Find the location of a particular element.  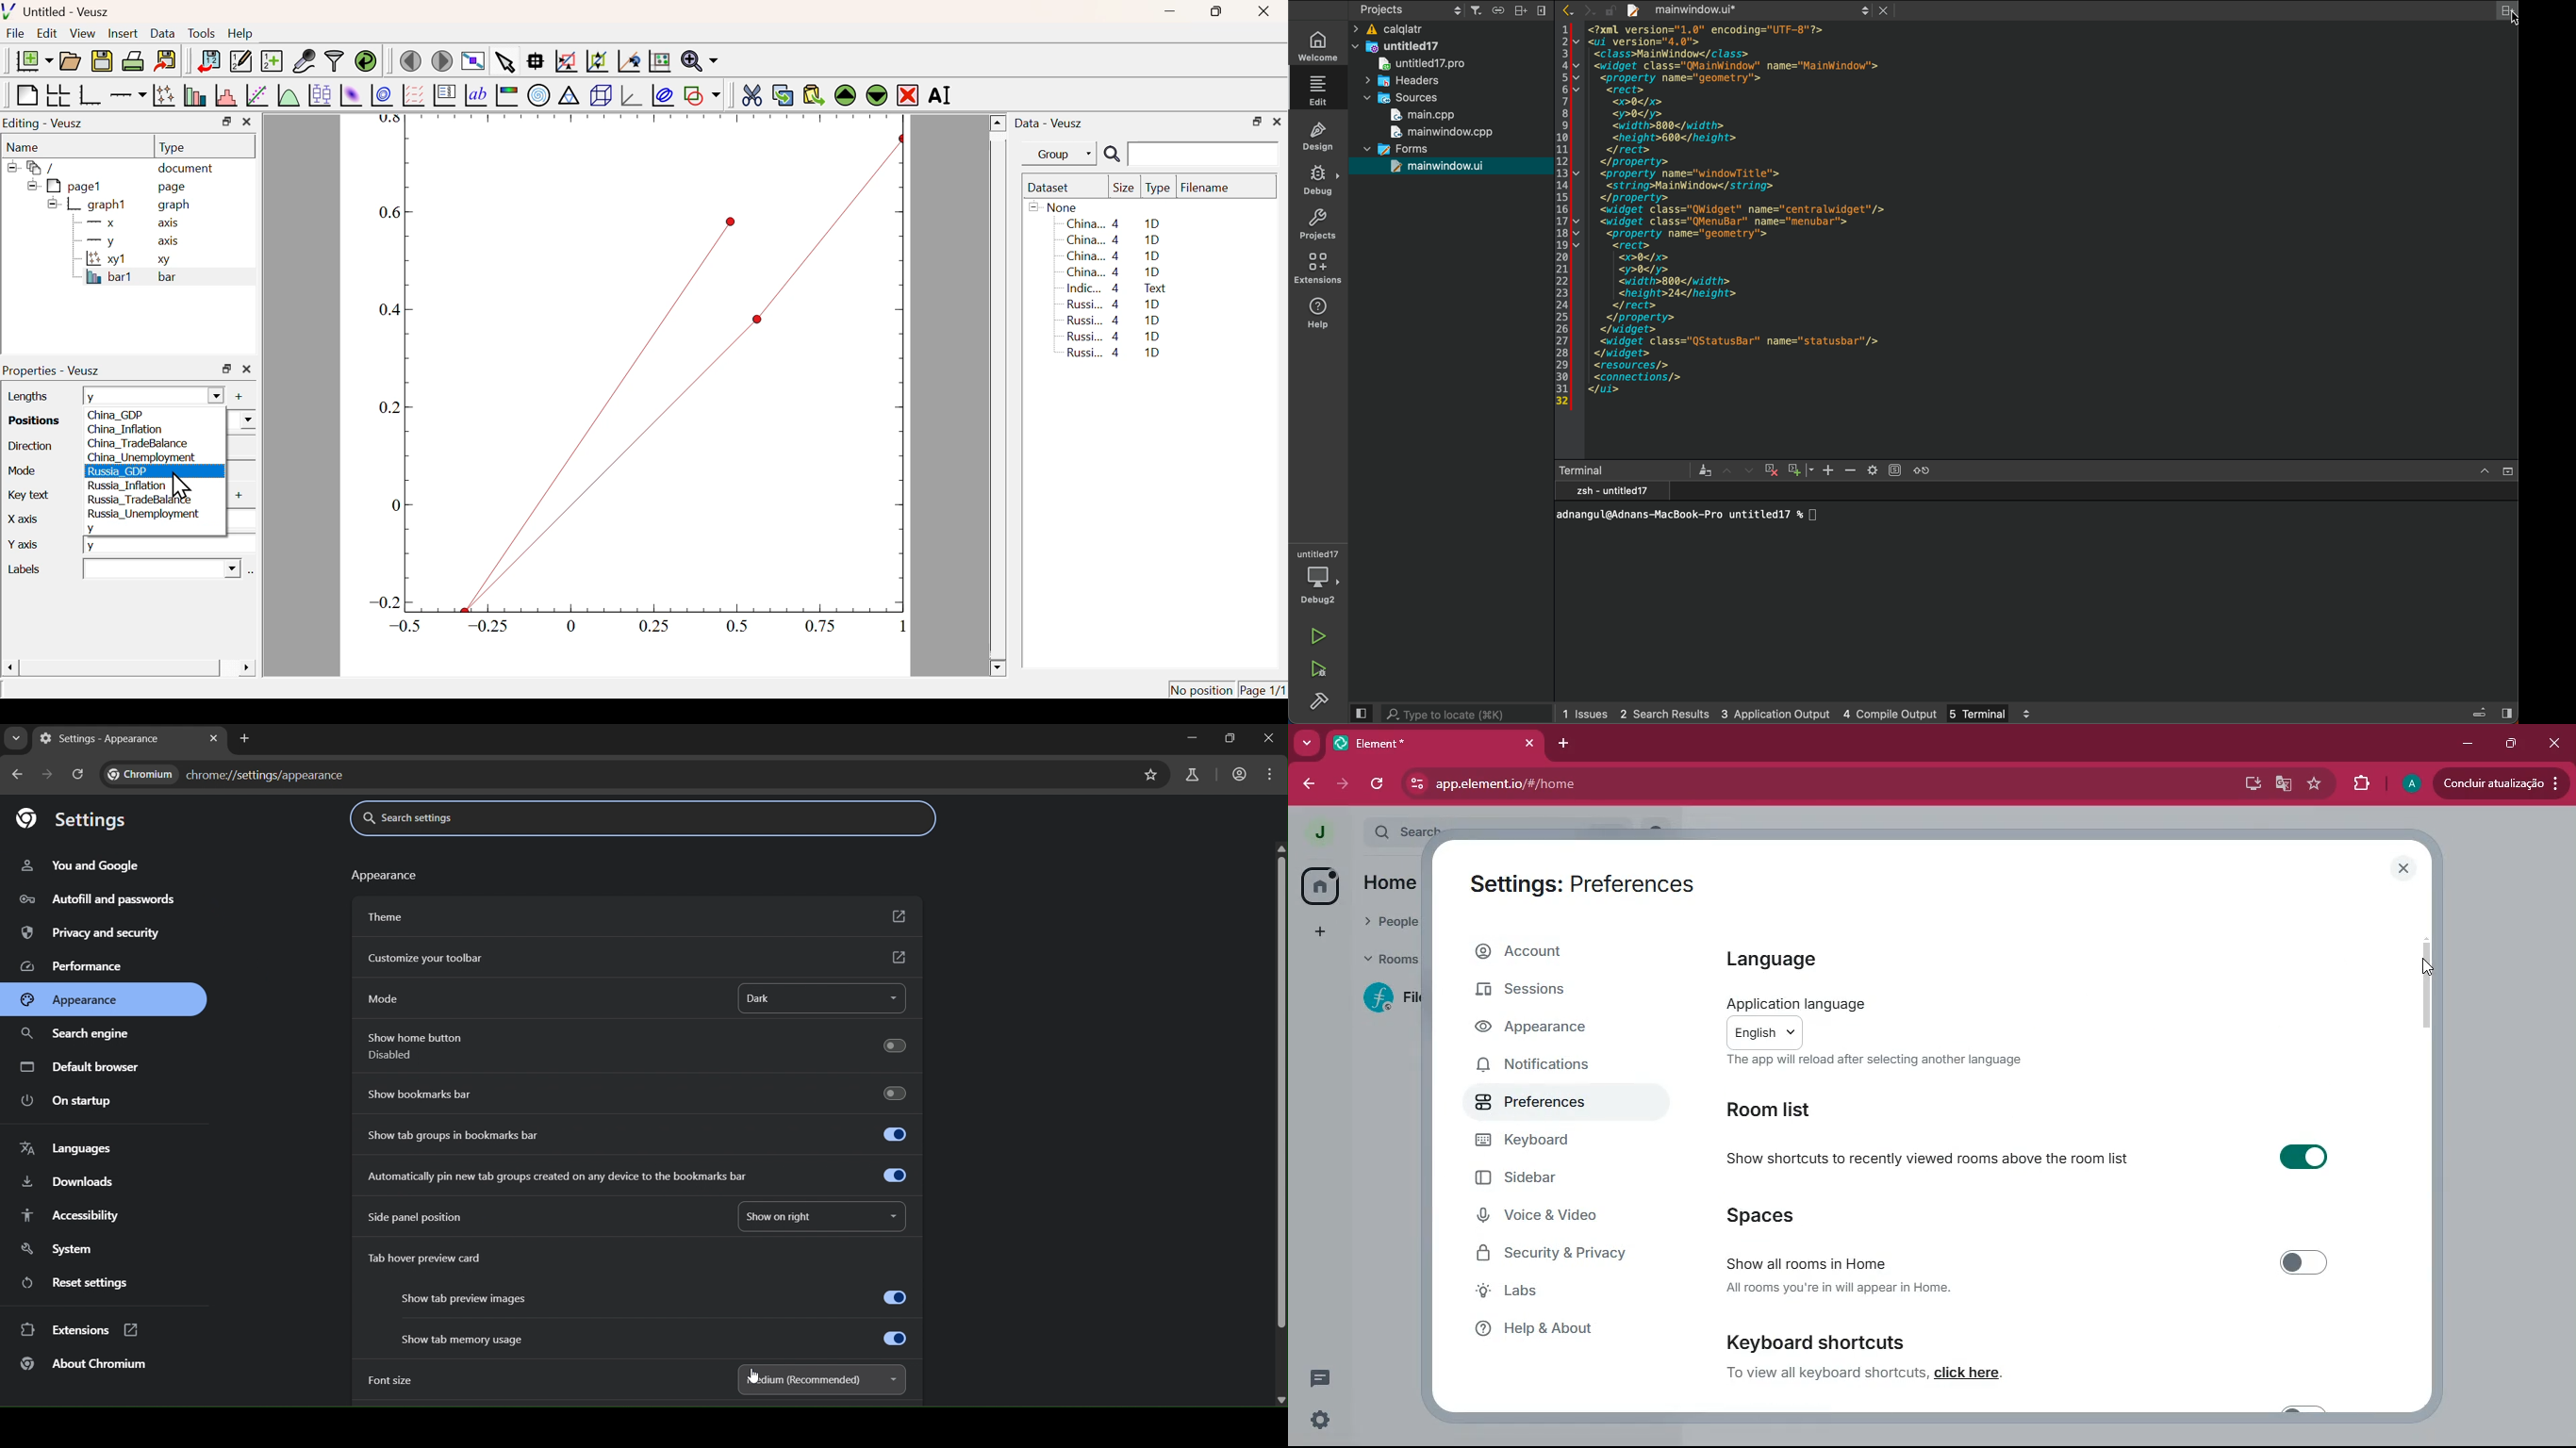

Indic... 4 Text is located at coordinates (1116, 288).